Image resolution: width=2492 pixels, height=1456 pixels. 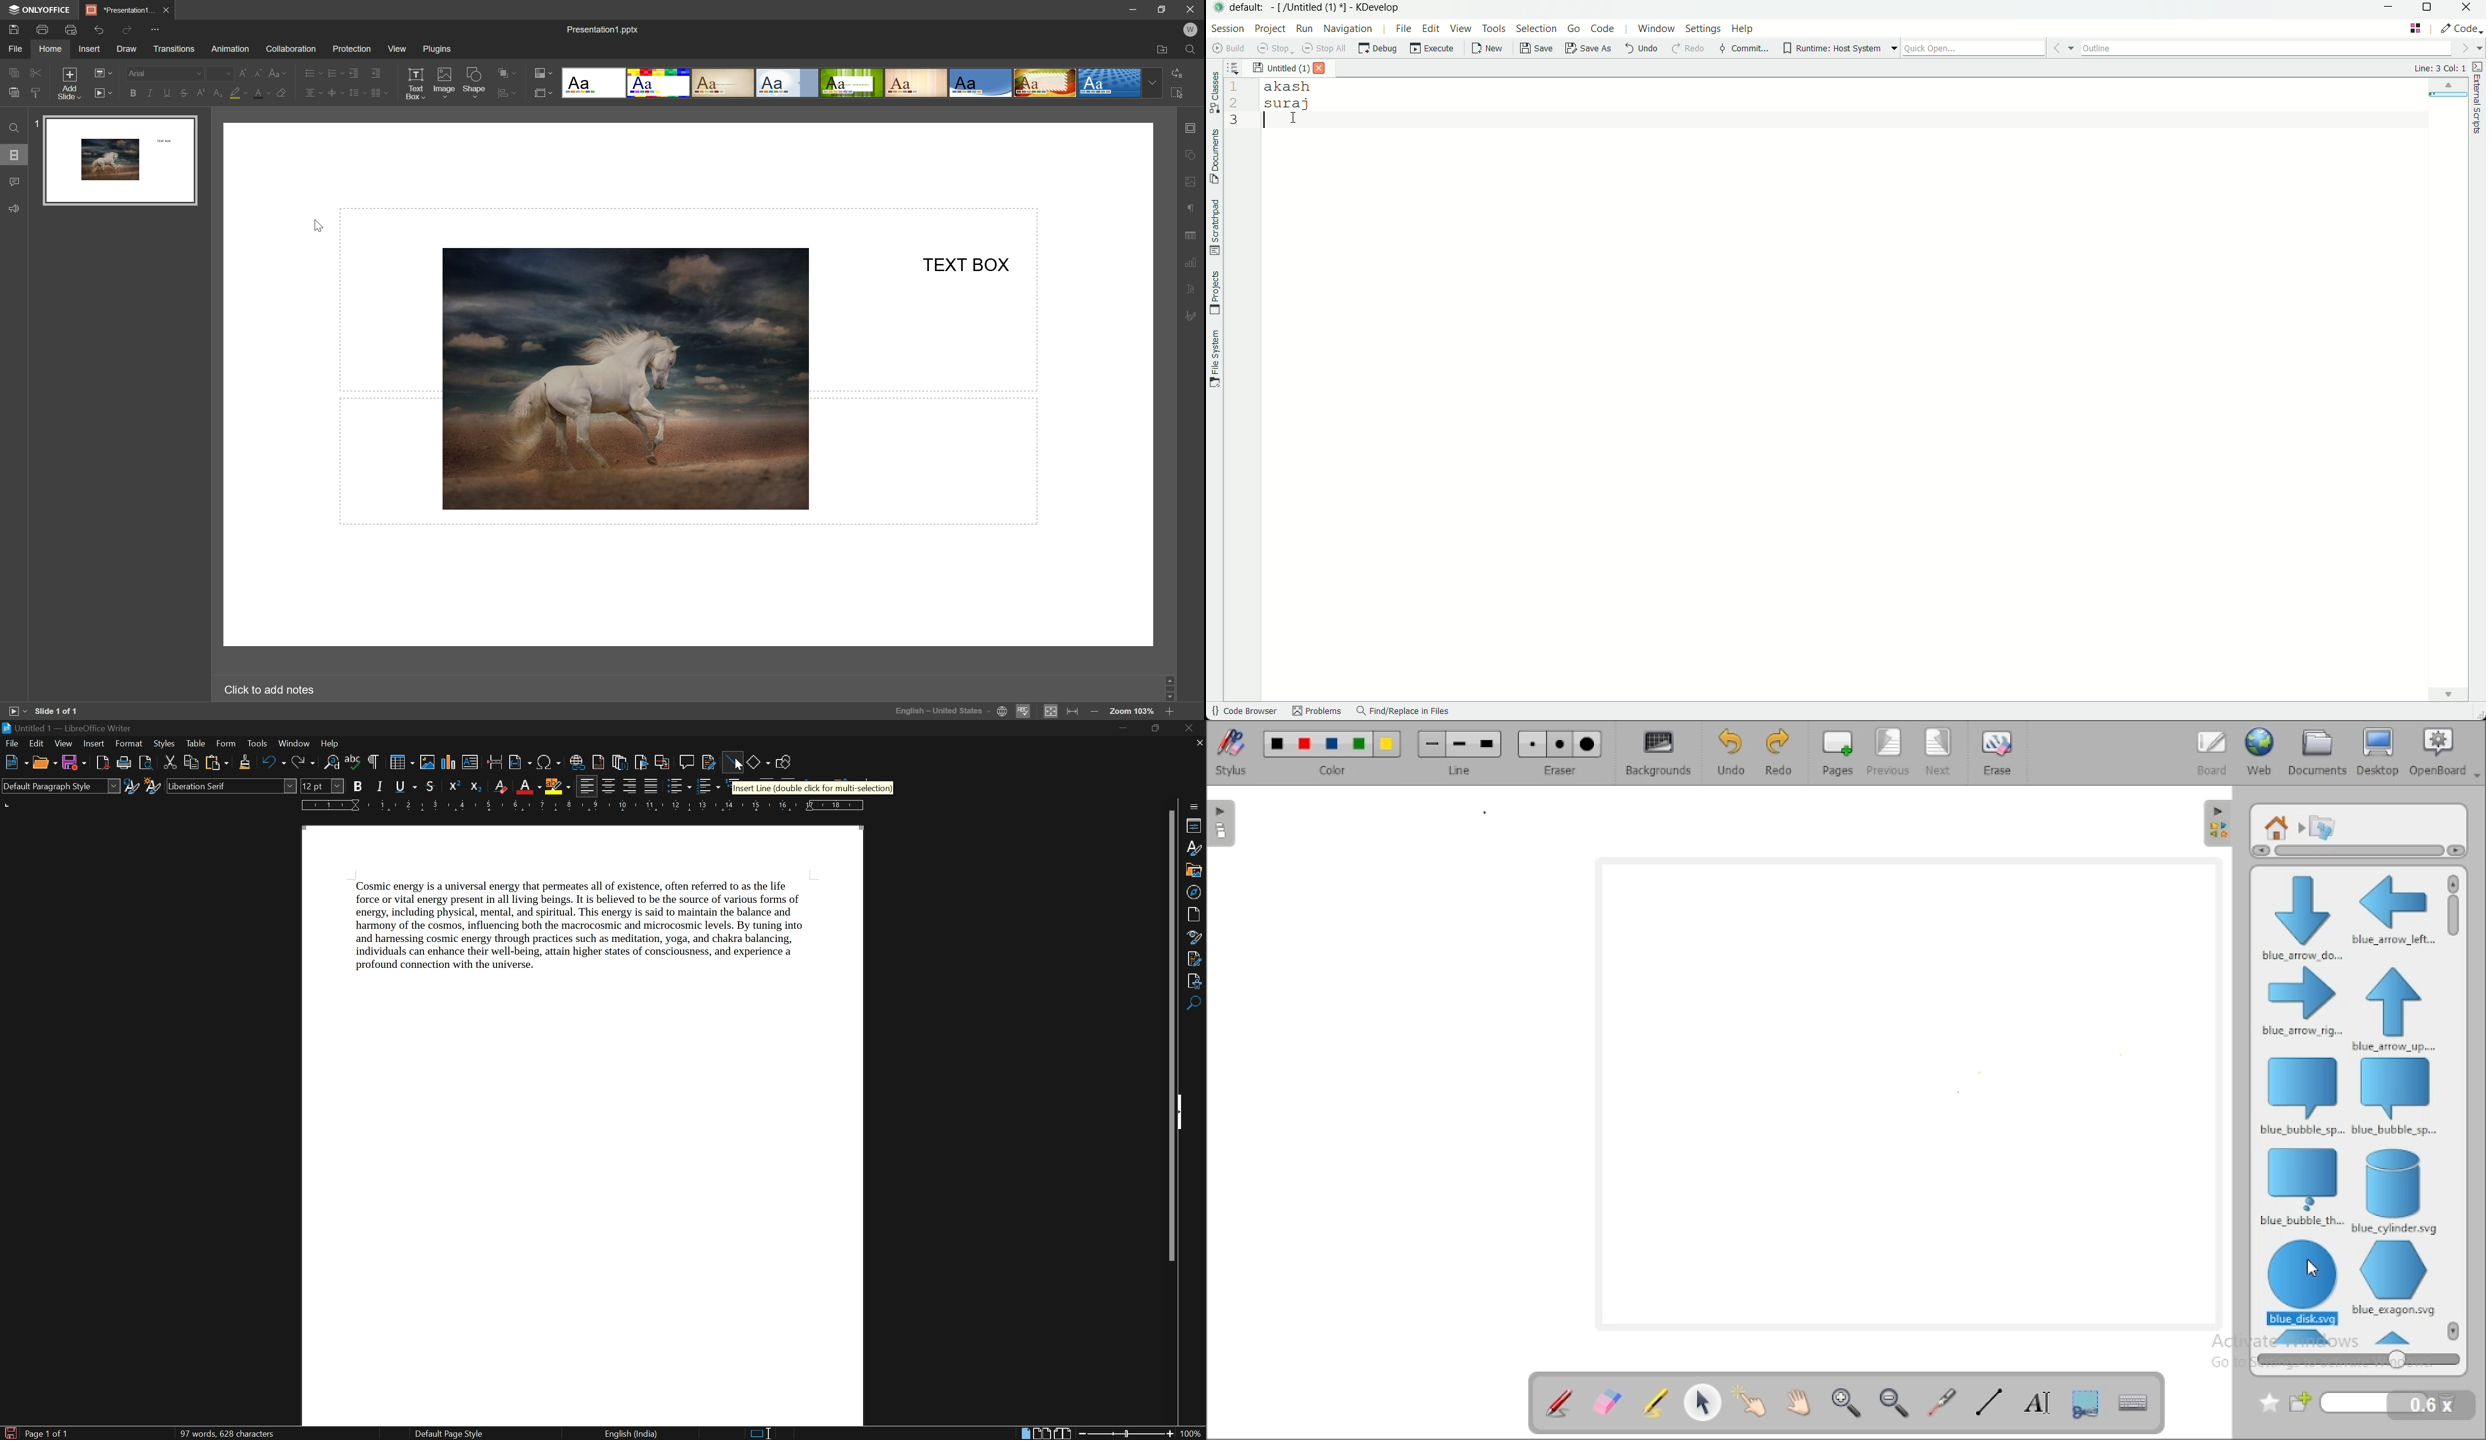 I want to click on print, so click(x=43, y=29).